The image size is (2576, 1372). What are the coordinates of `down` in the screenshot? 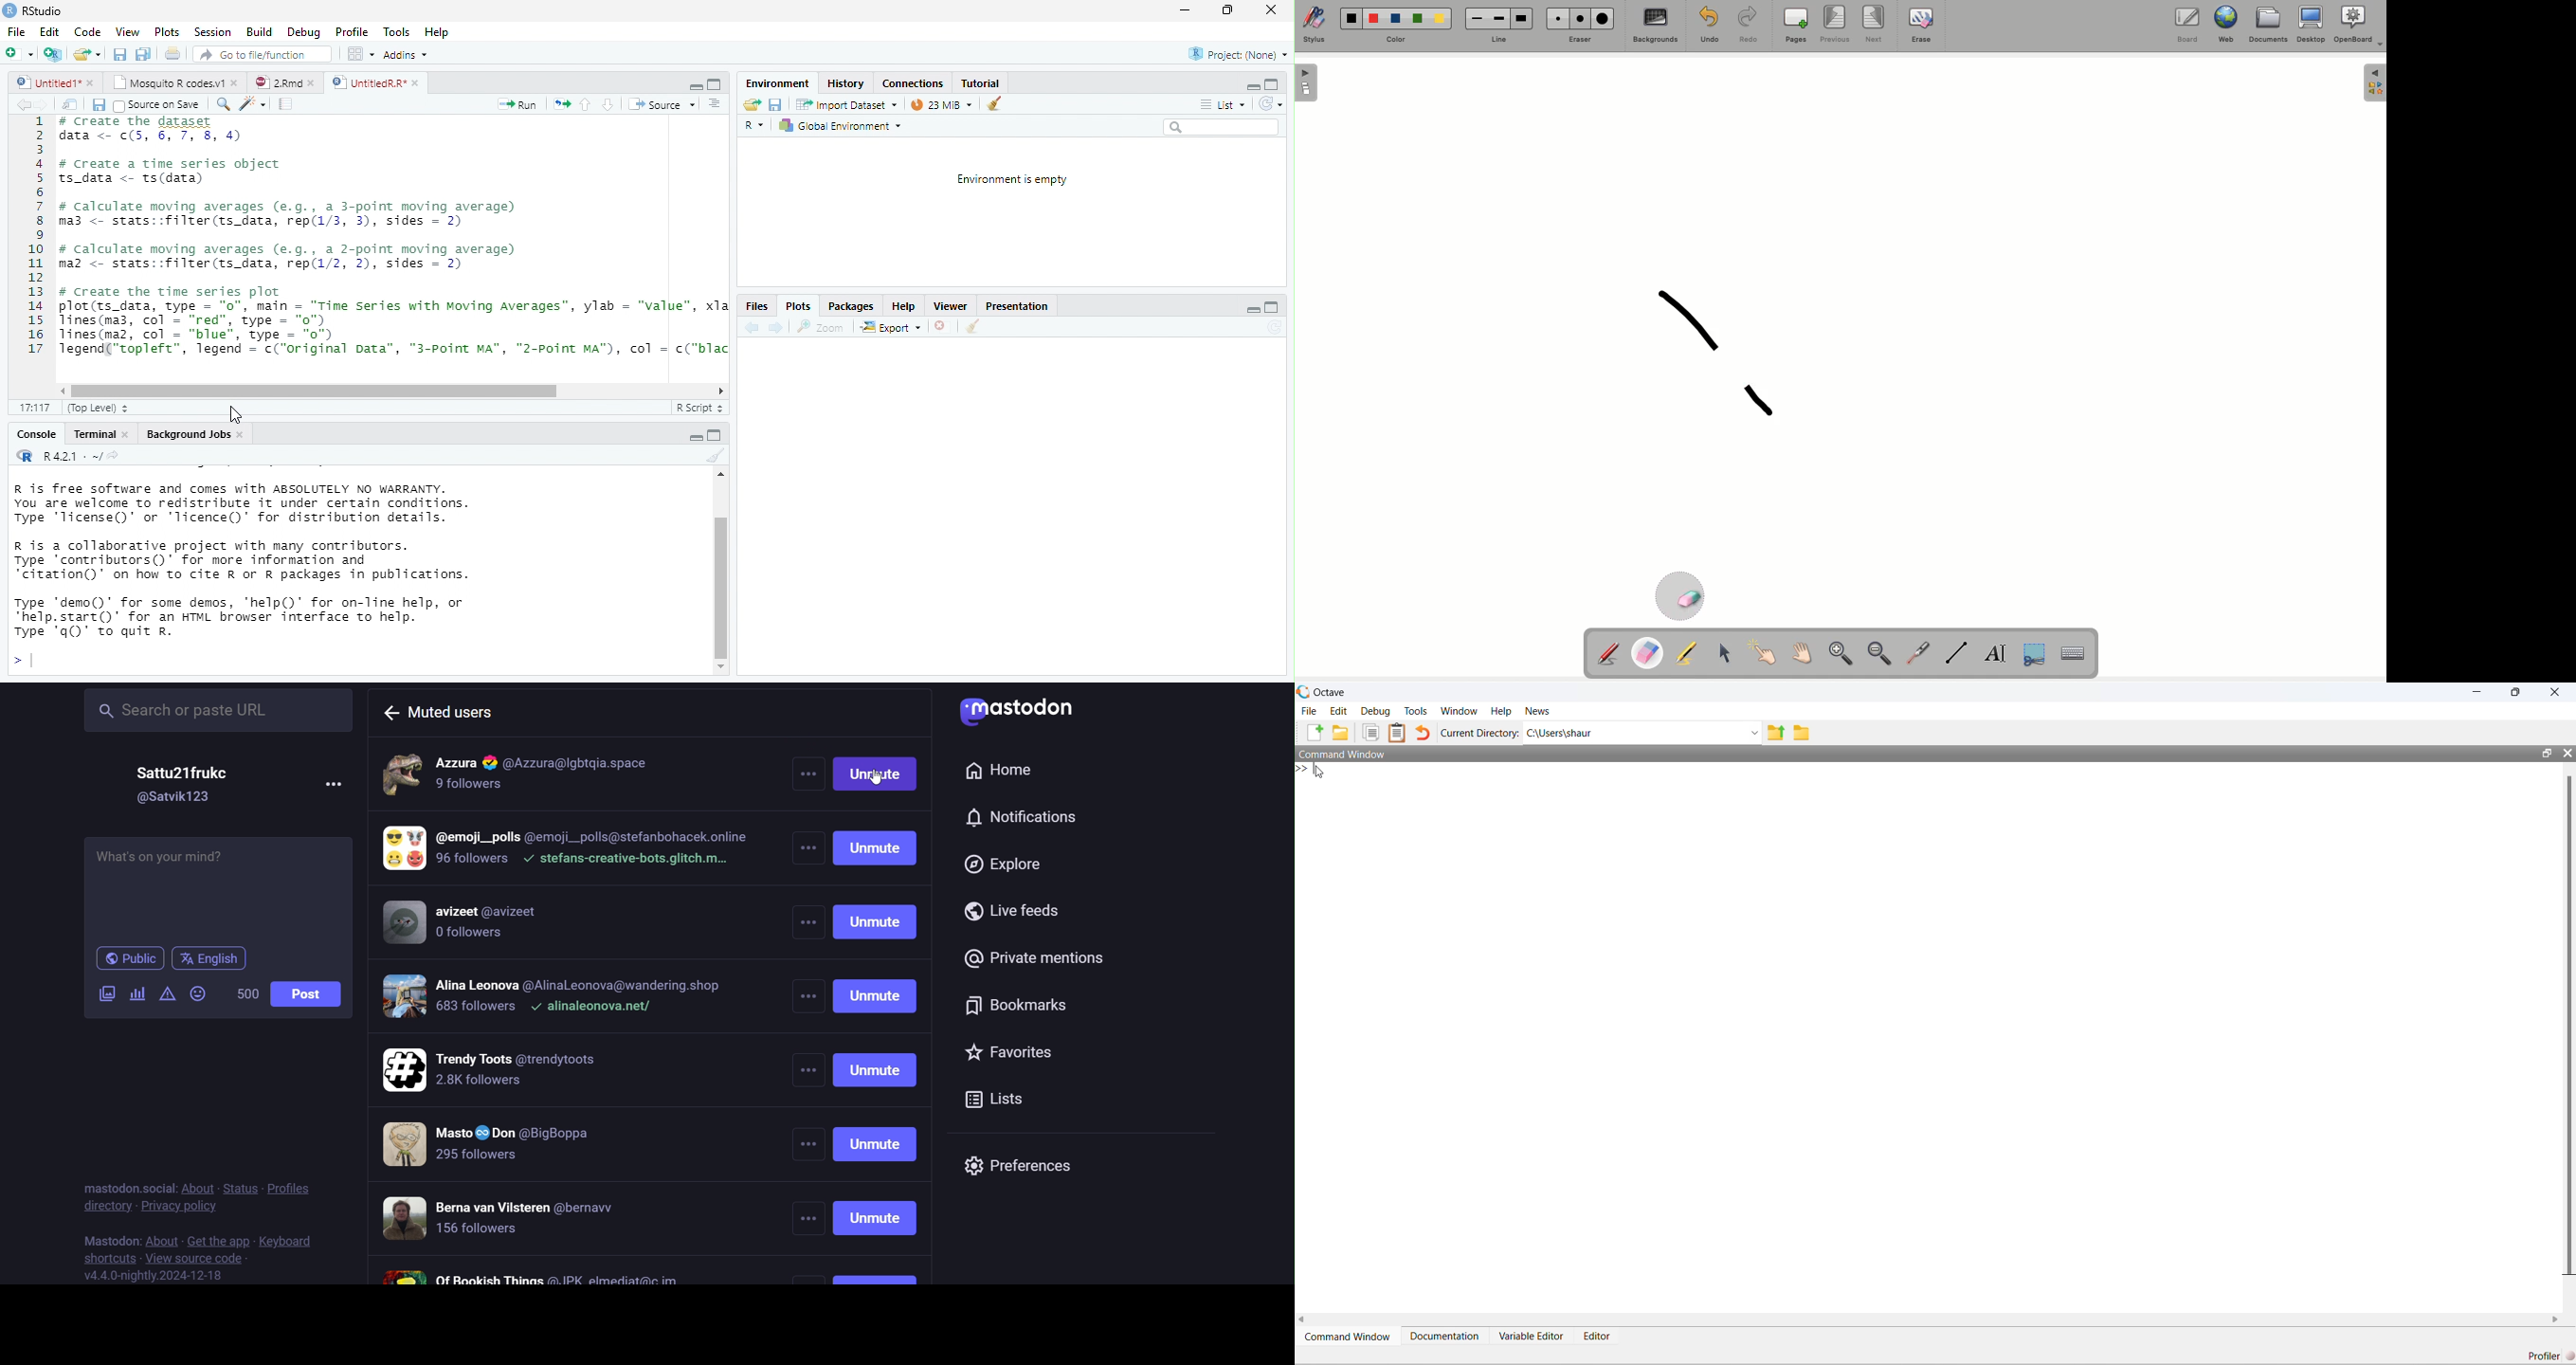 It's located at (608, 104).